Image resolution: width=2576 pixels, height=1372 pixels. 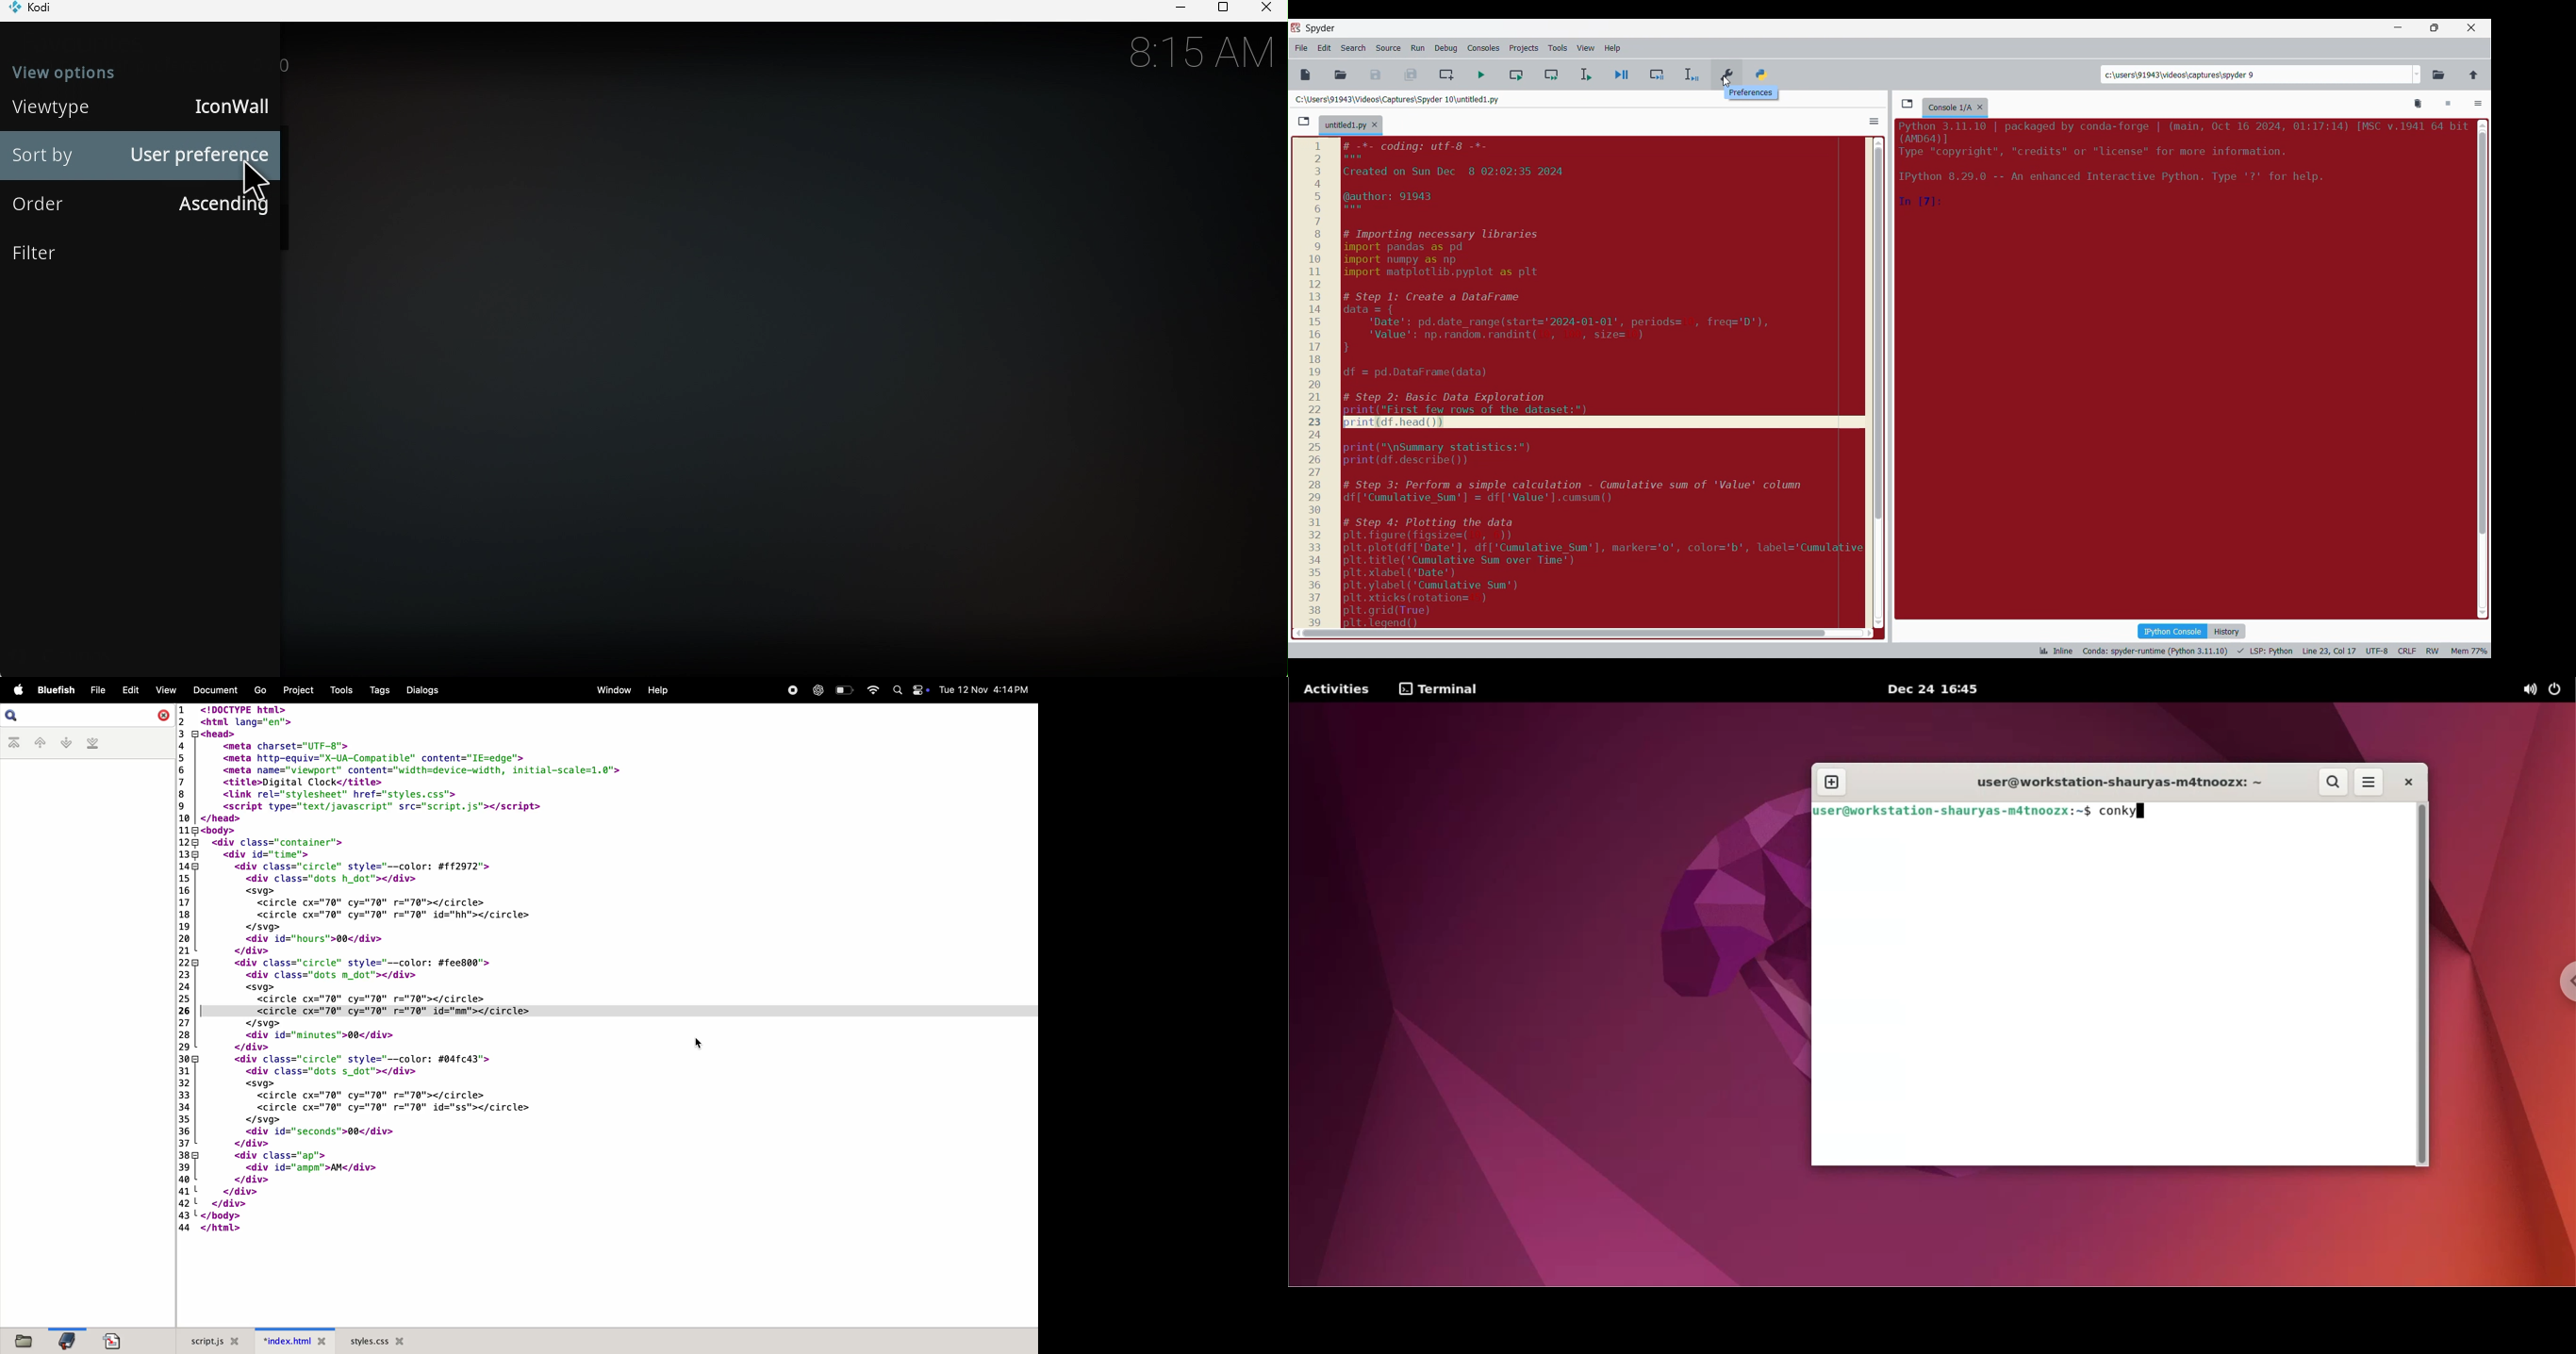 What do you see at coordinates (2418, 75) in the screenshot?
I see `Location options` at bounding box center [2418, 75].